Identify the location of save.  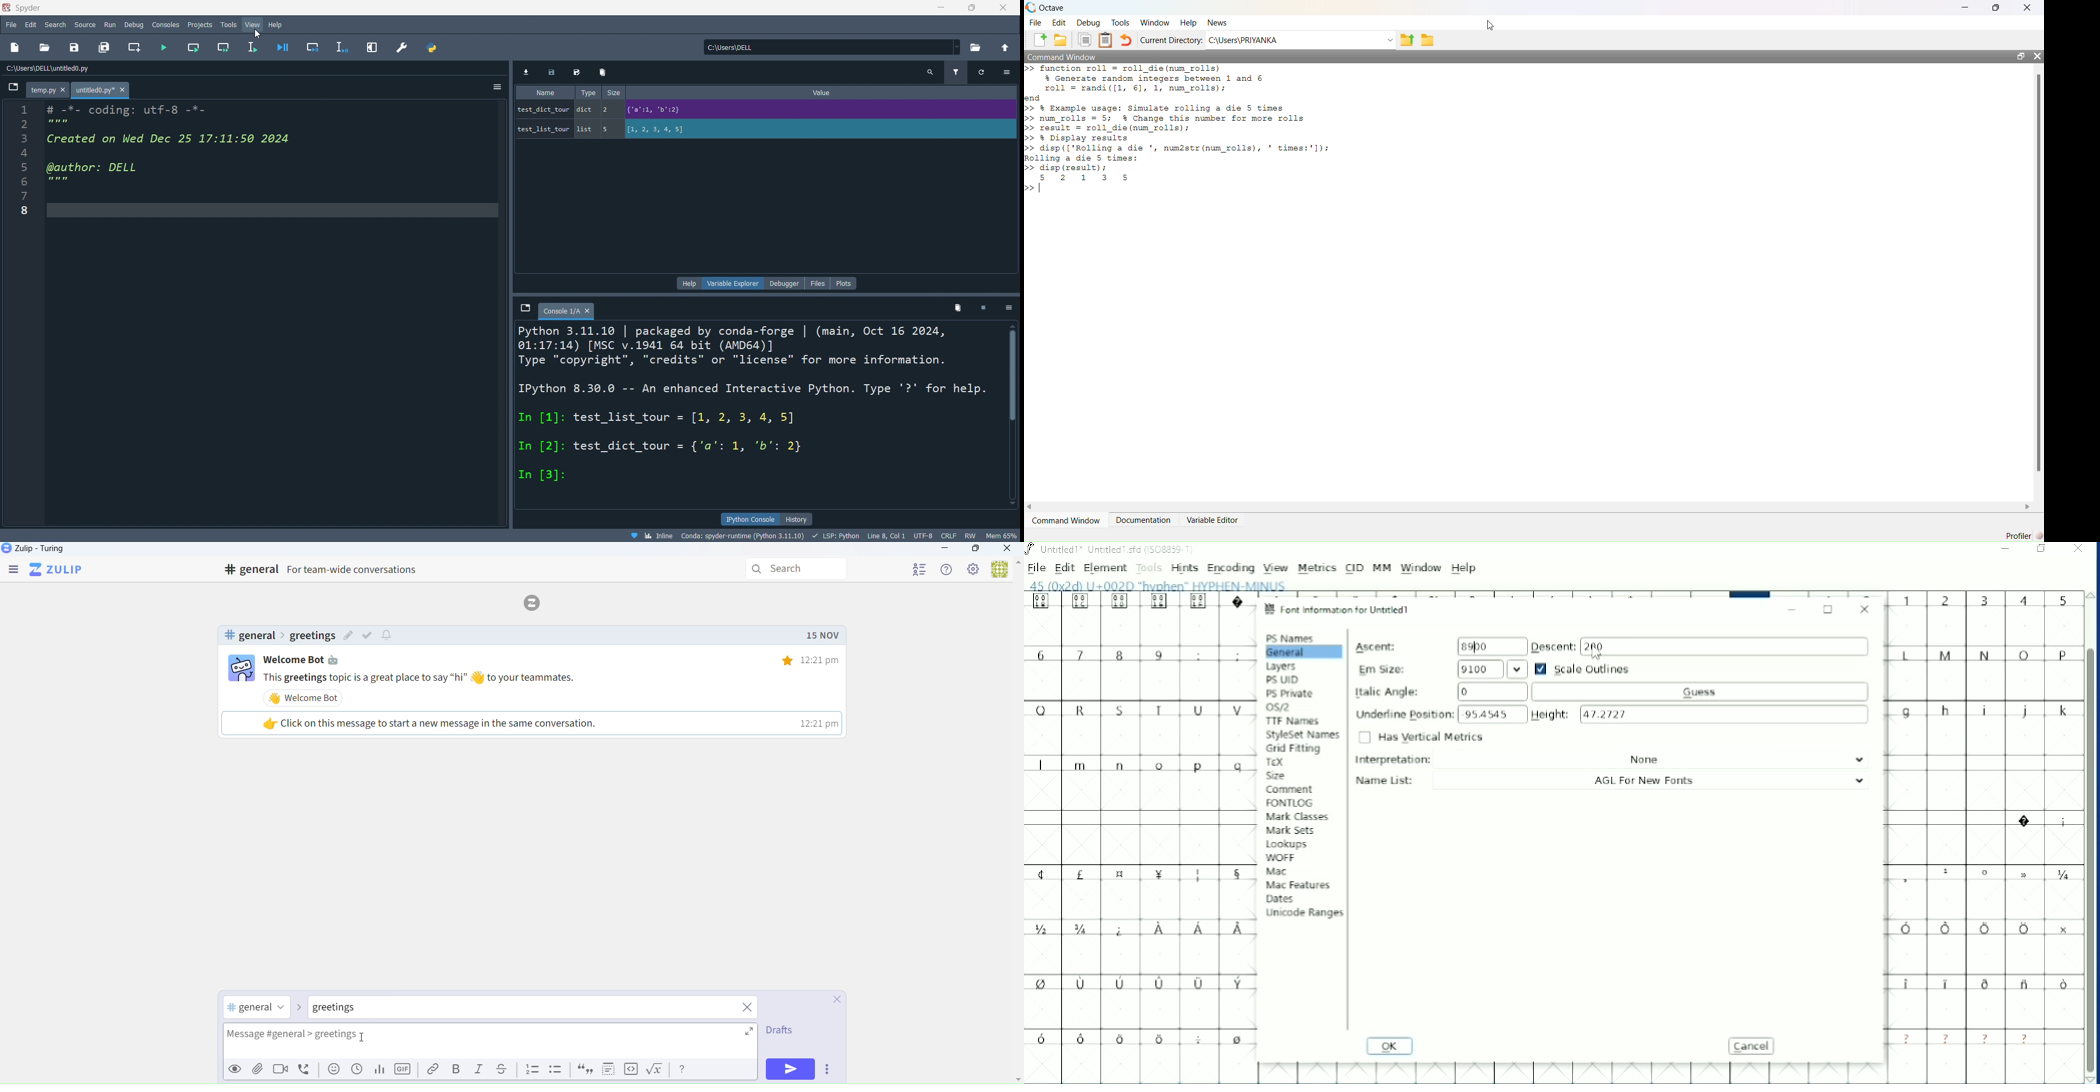
(551, 73).